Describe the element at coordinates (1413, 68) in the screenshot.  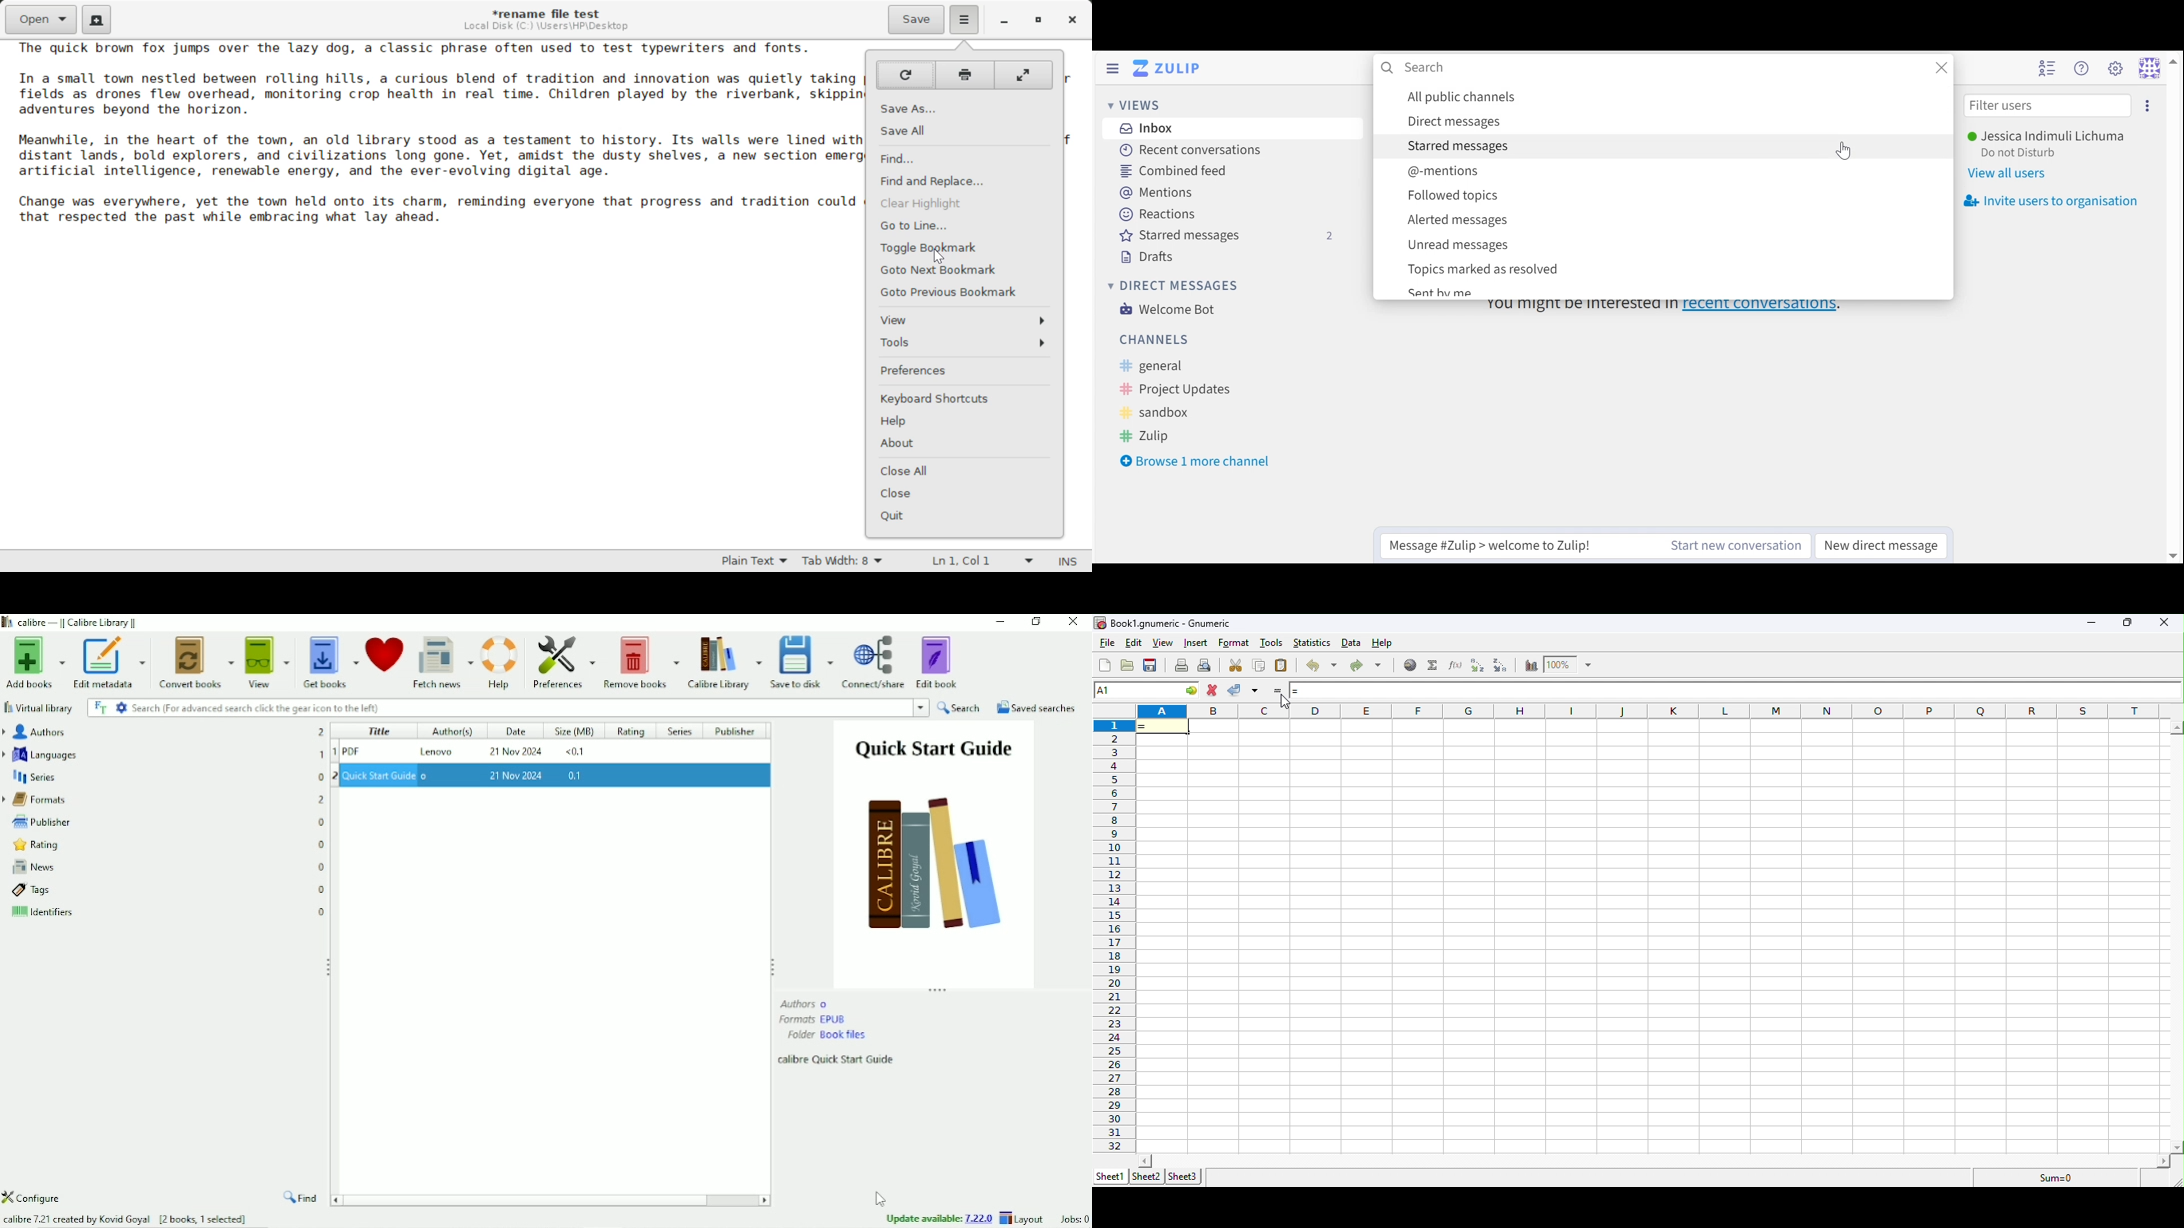
I see `Inbox` at that location.